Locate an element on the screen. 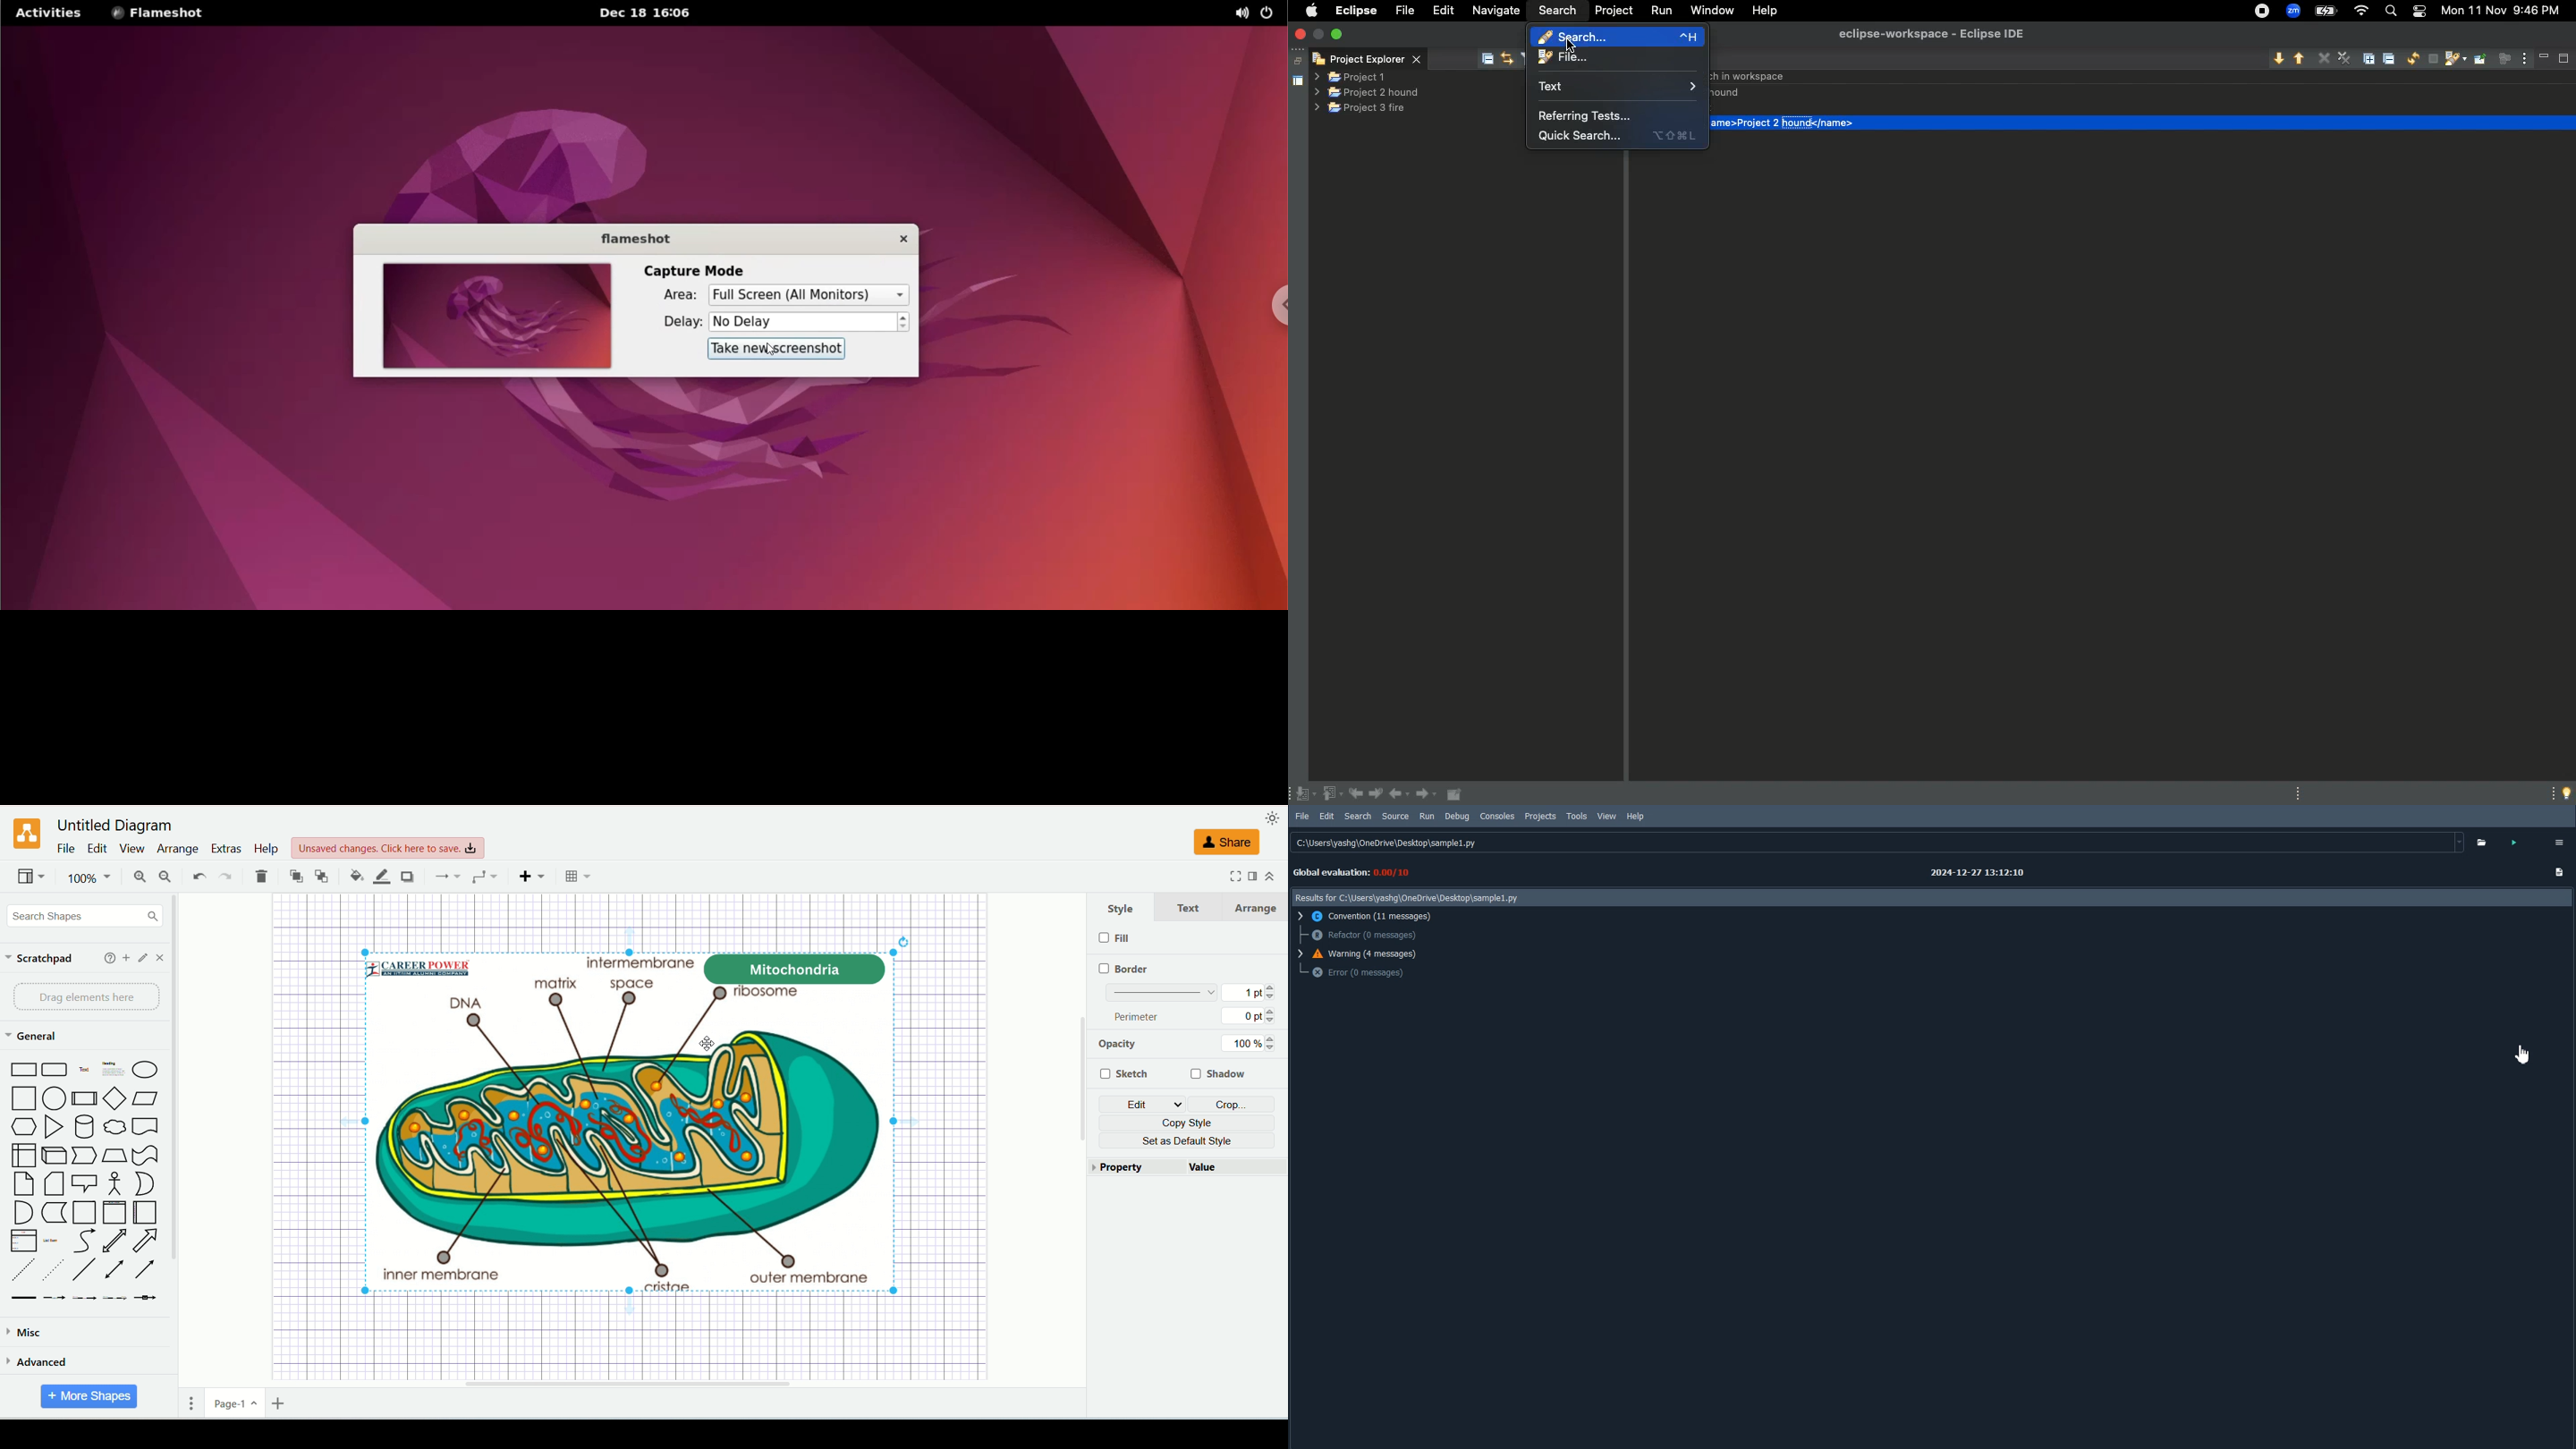  vertical scroll bar is located at coordinates (178, 1155).